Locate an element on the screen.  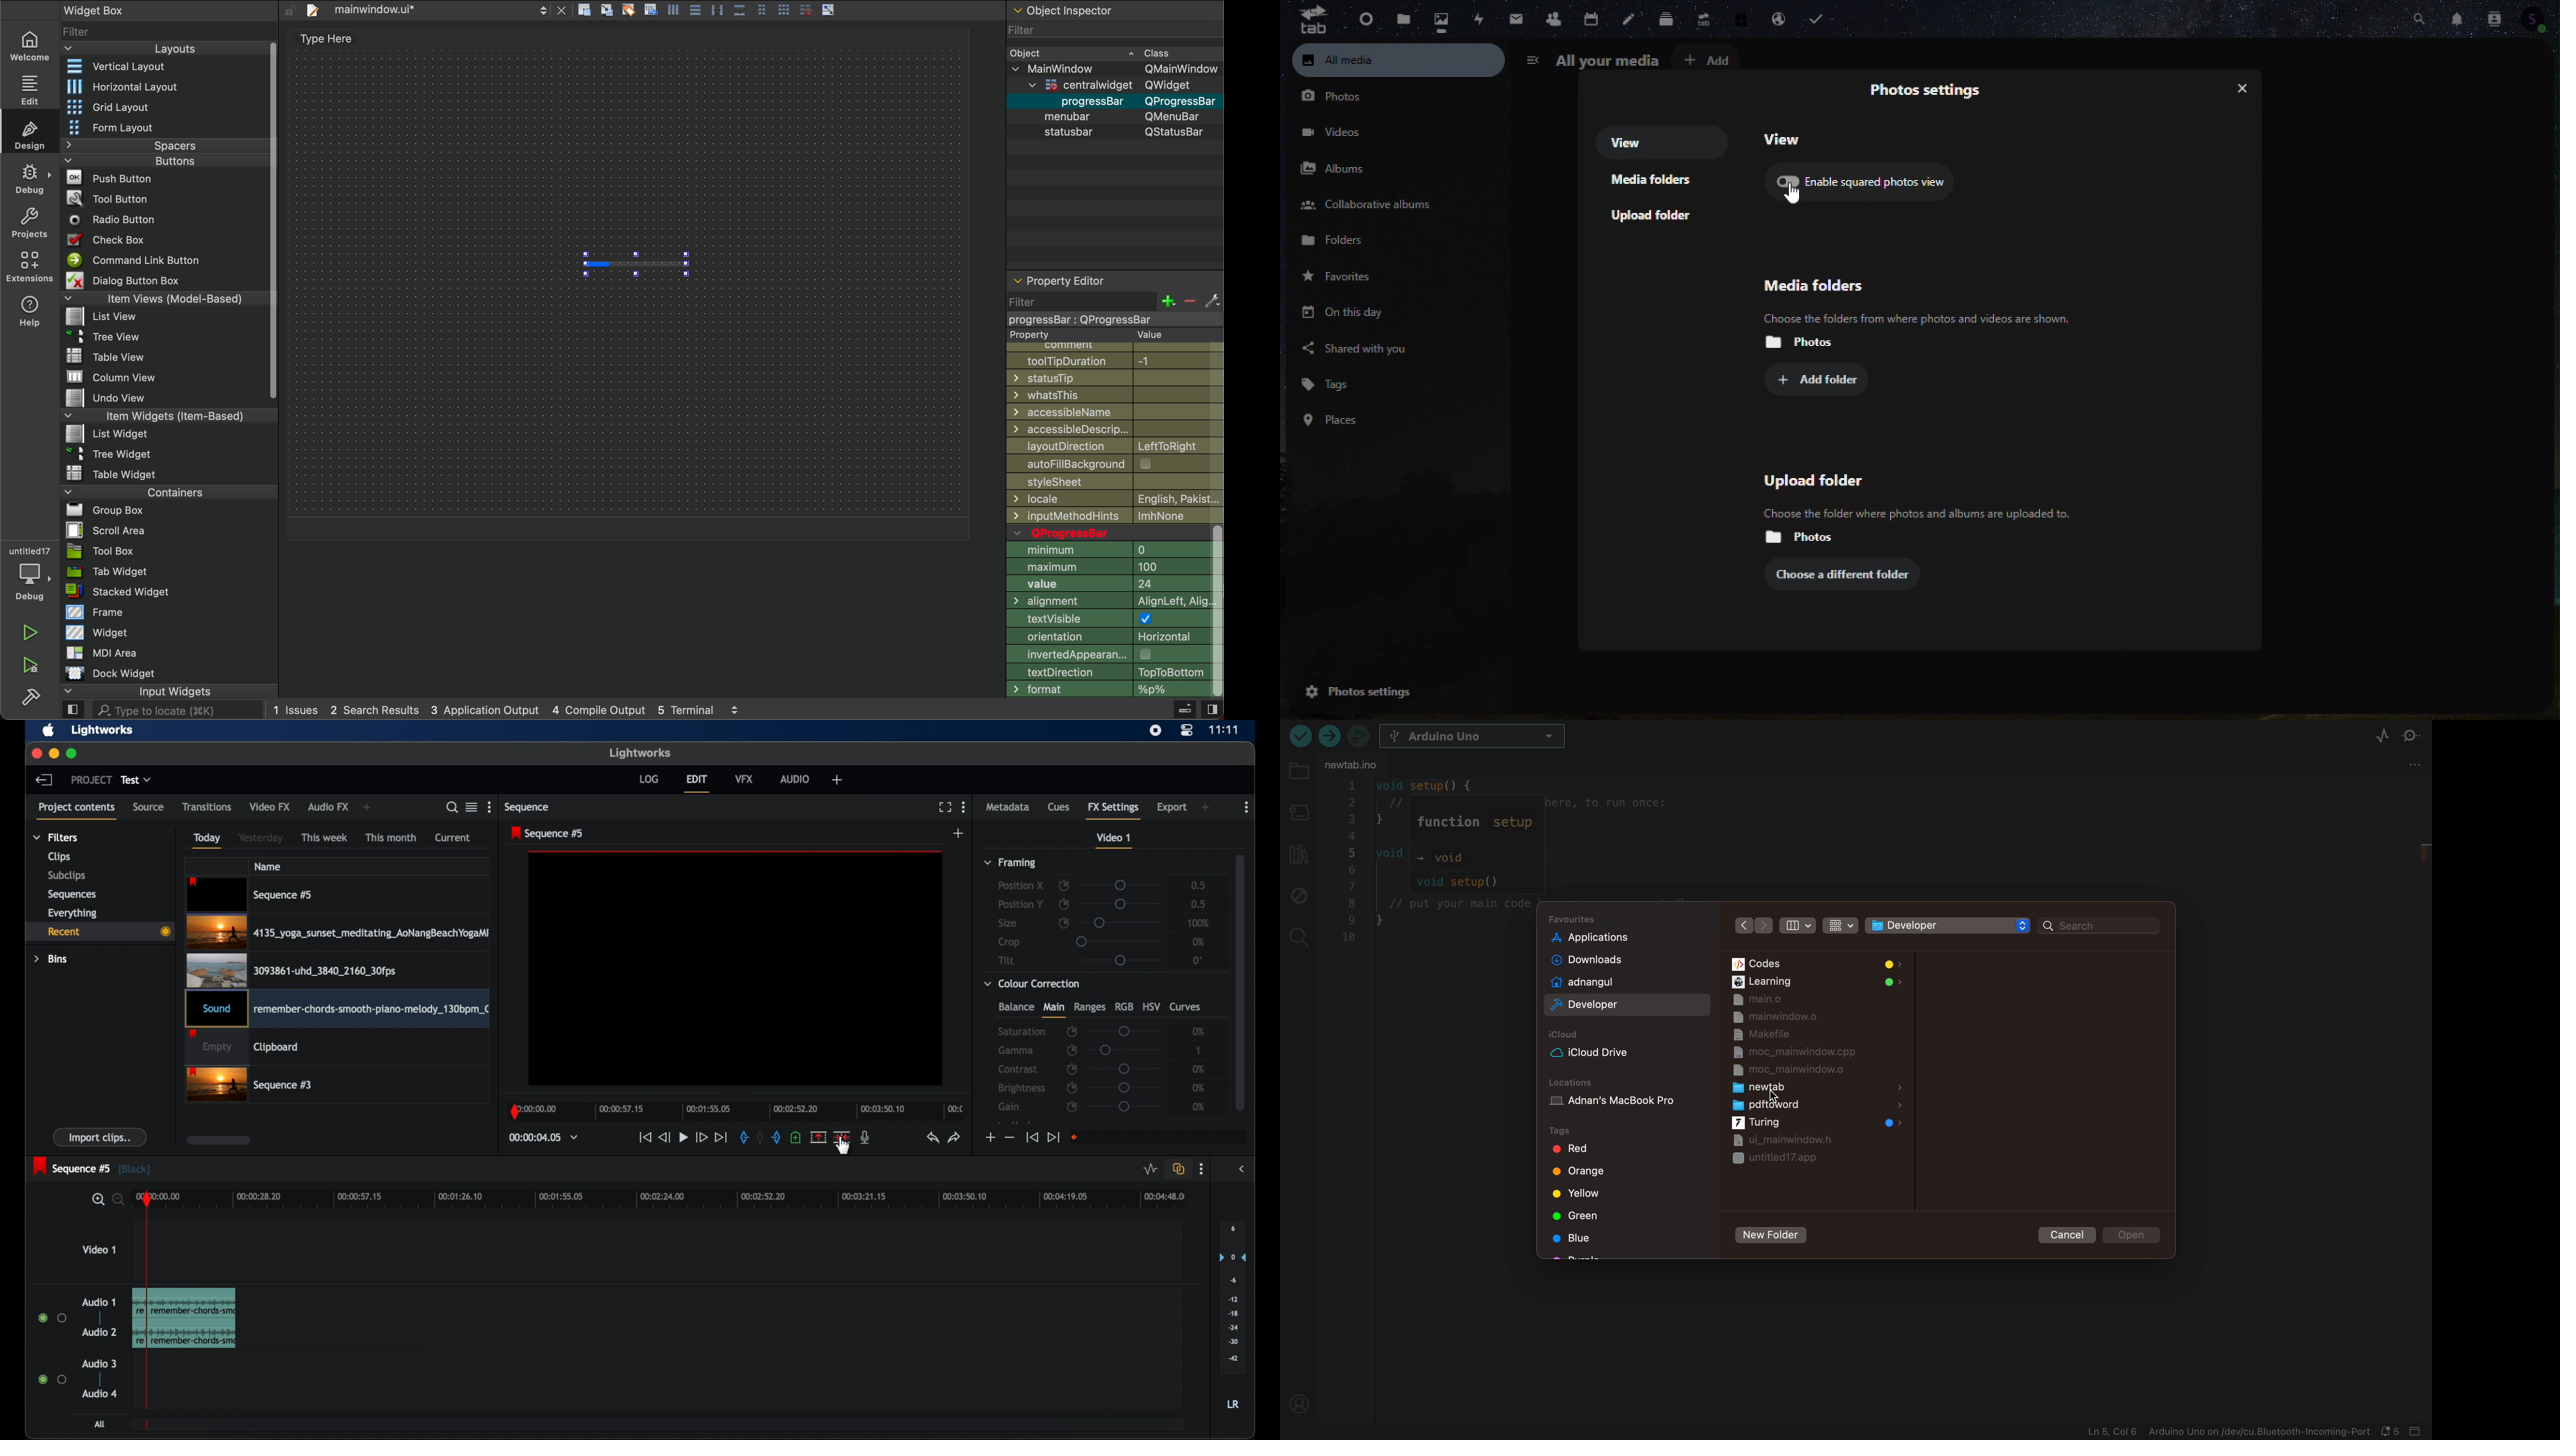
sequence is located at coordinates (527, 807).